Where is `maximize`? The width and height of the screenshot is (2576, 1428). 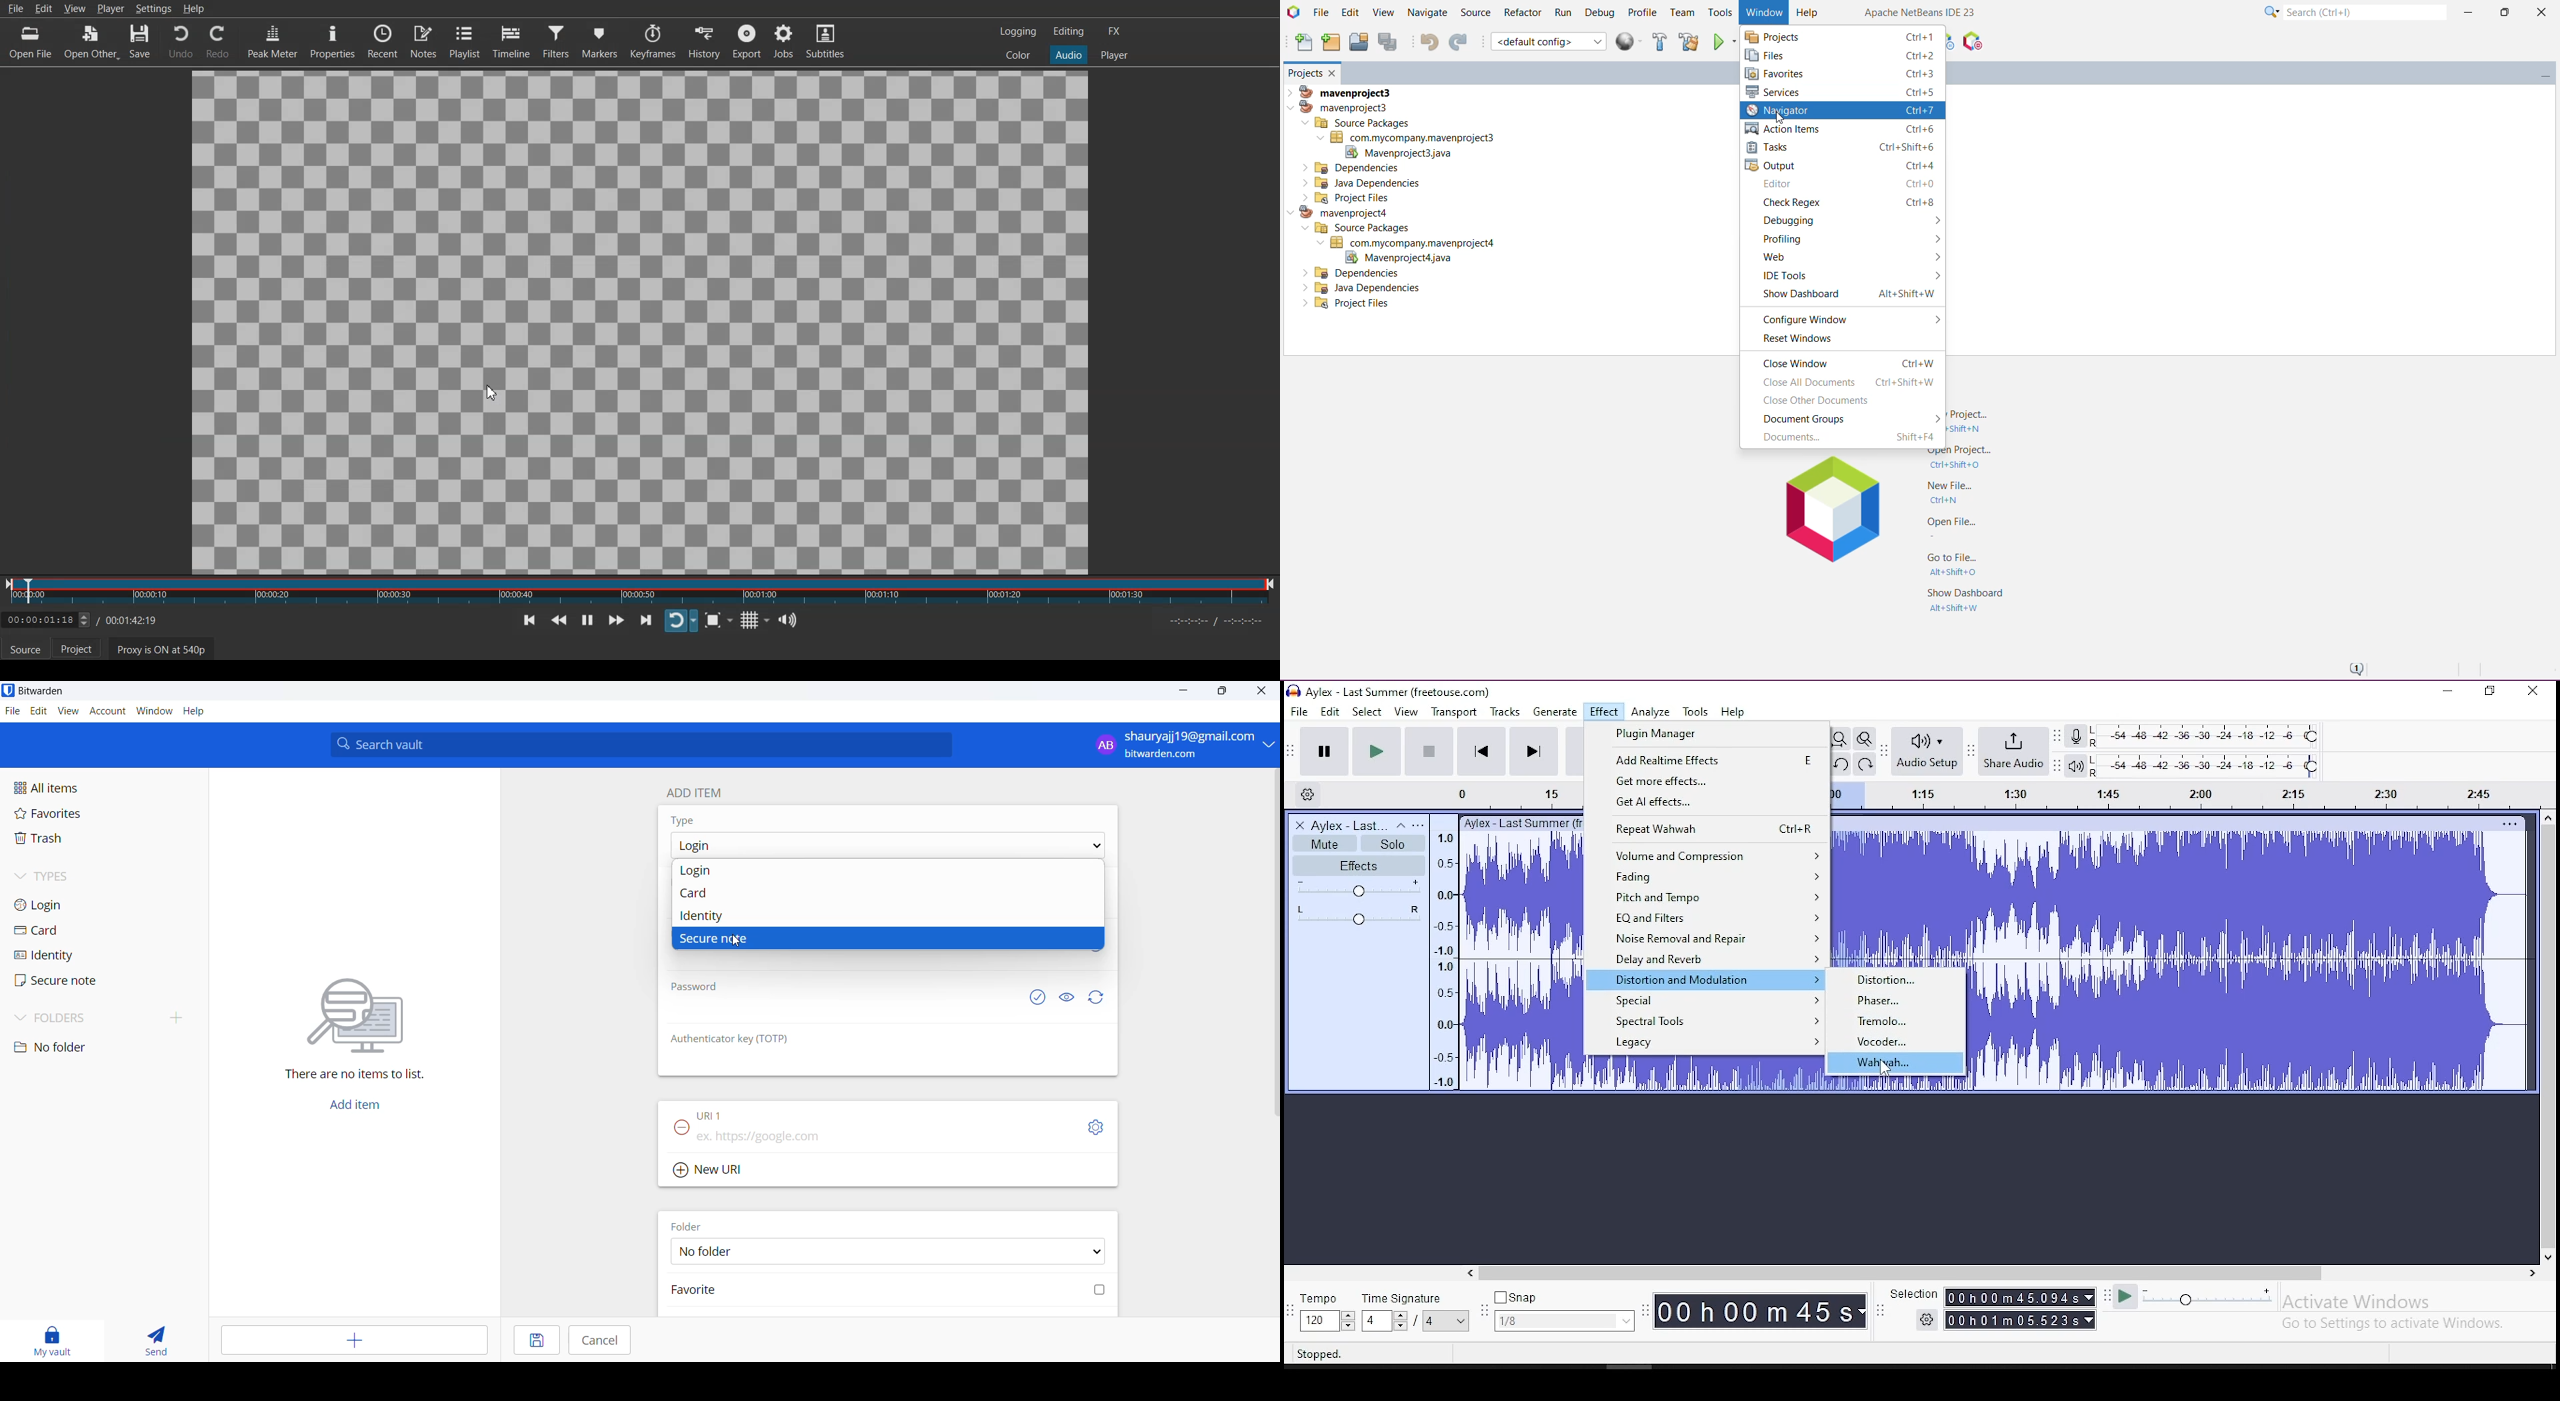
maximize is located at coordinates (1223, 691).